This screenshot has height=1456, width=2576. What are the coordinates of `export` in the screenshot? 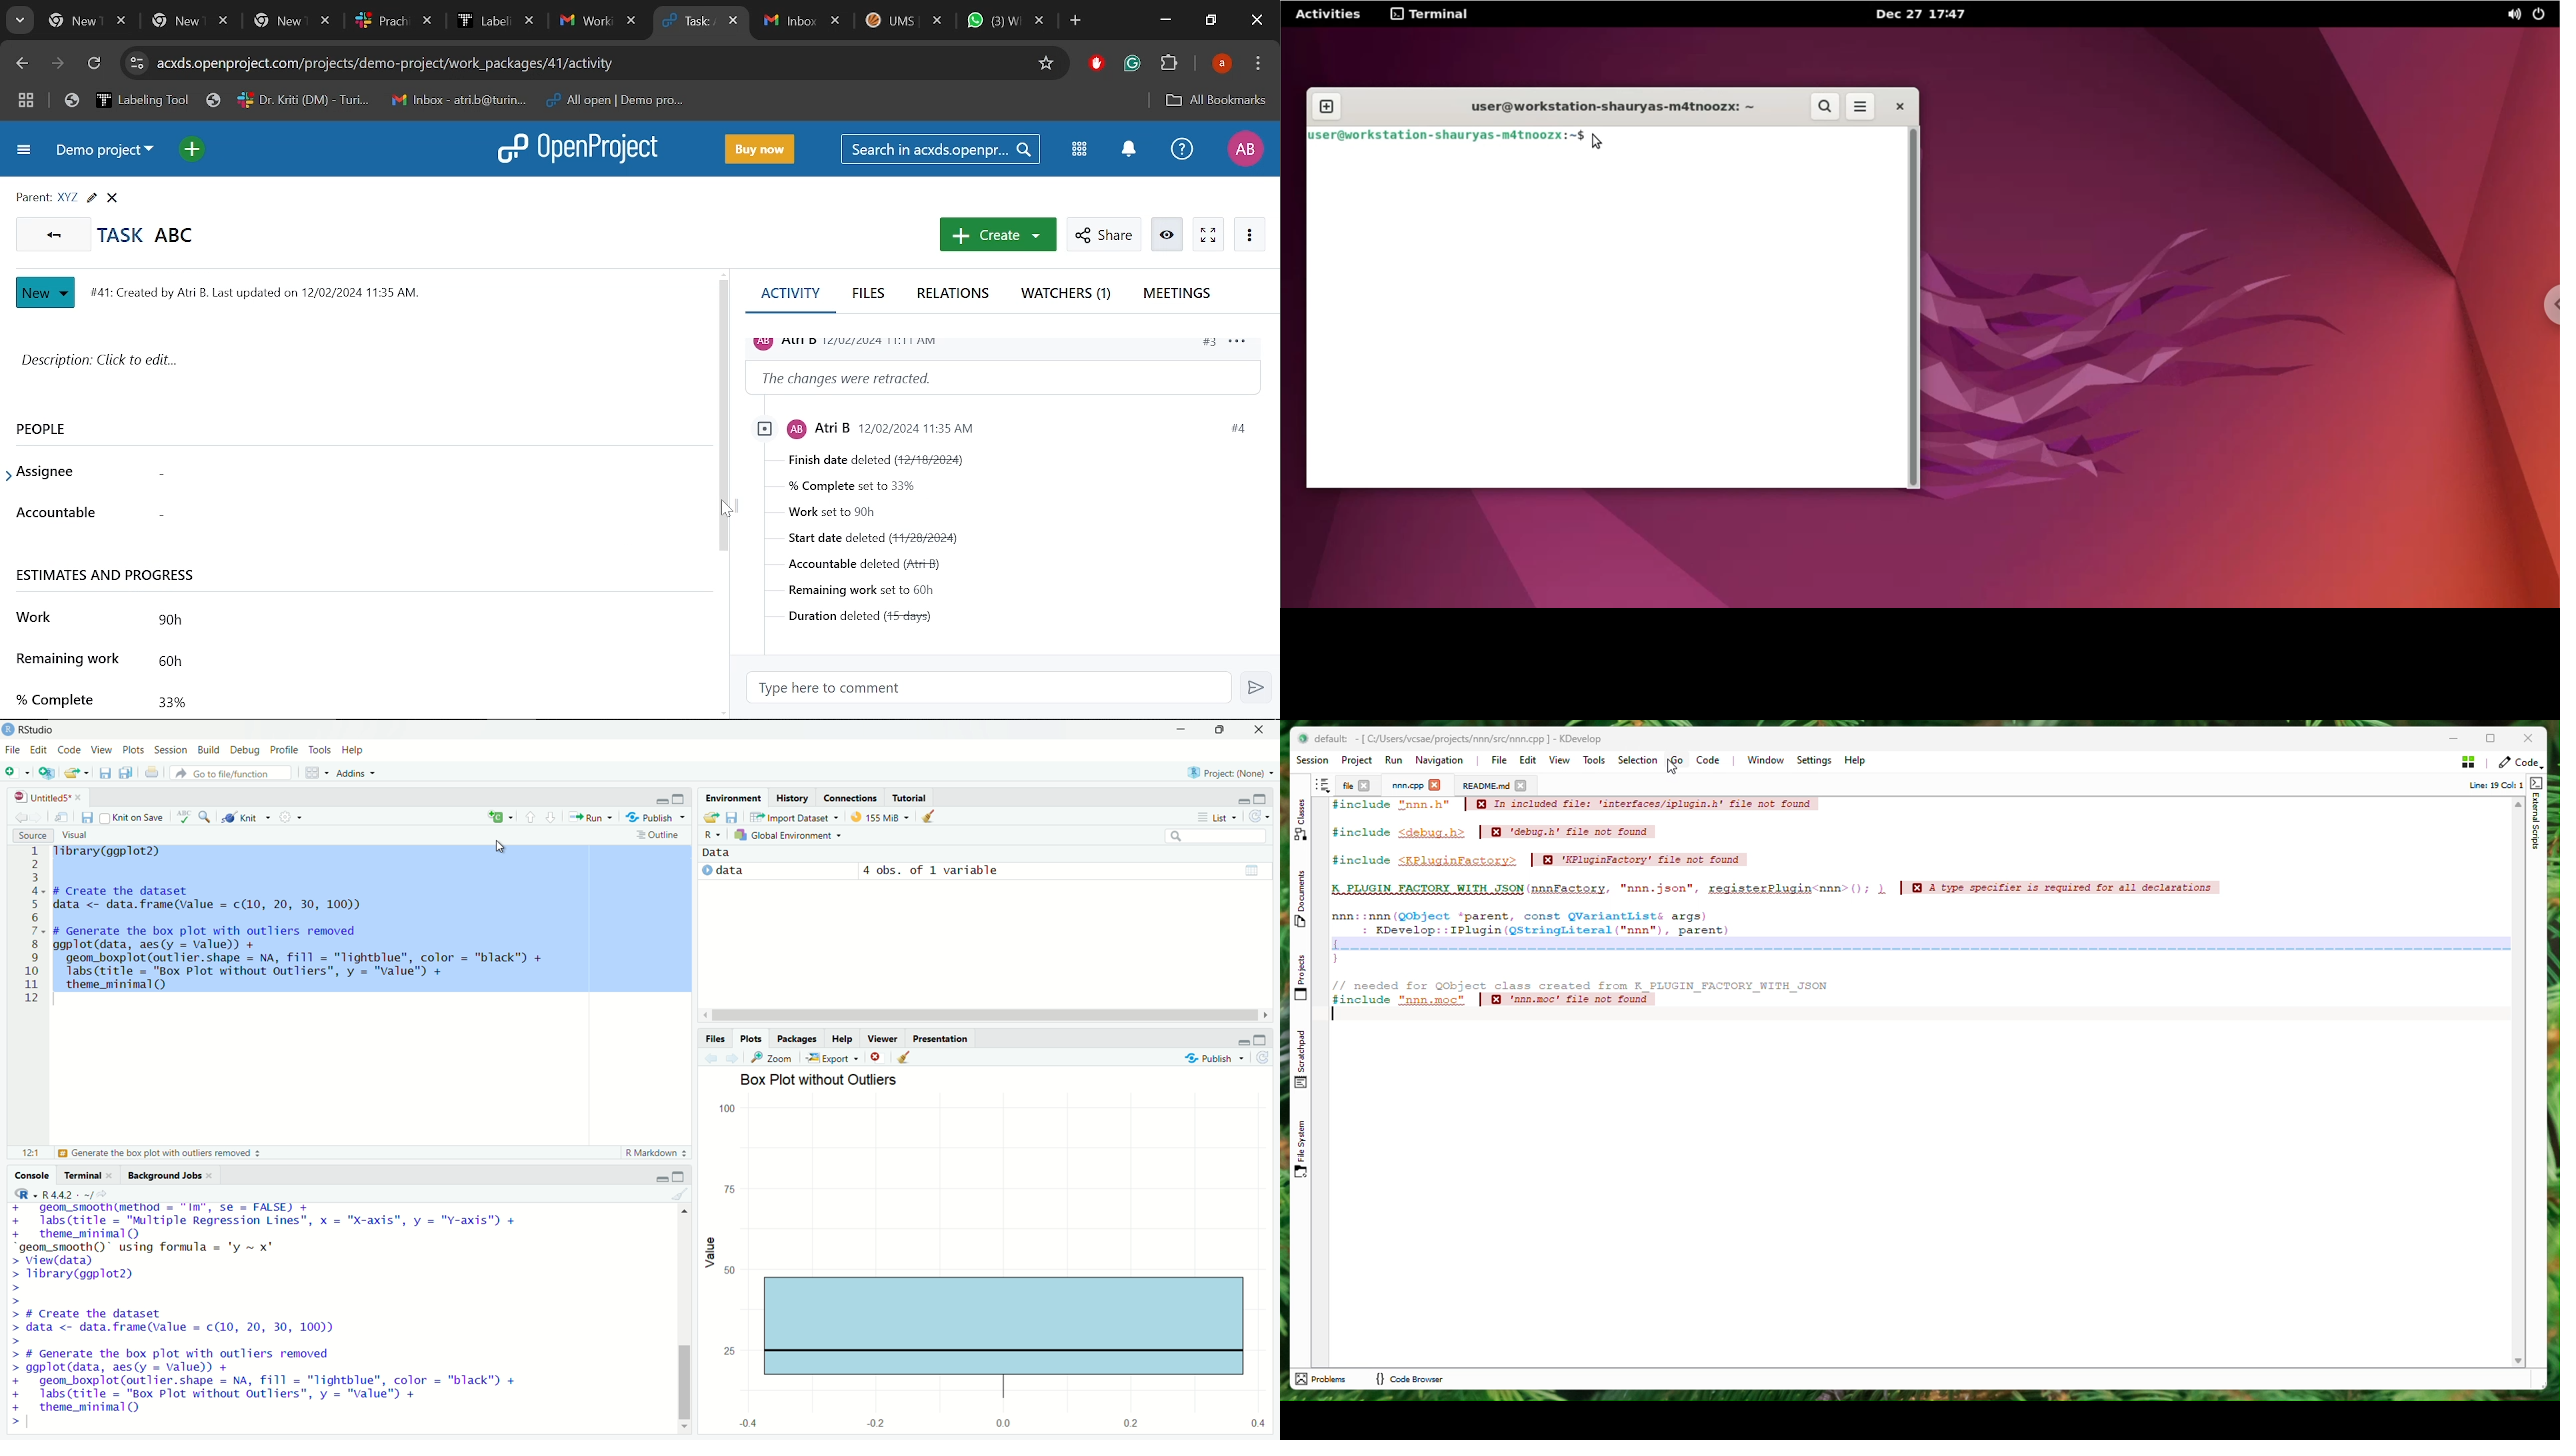 It's located at (710, 816).